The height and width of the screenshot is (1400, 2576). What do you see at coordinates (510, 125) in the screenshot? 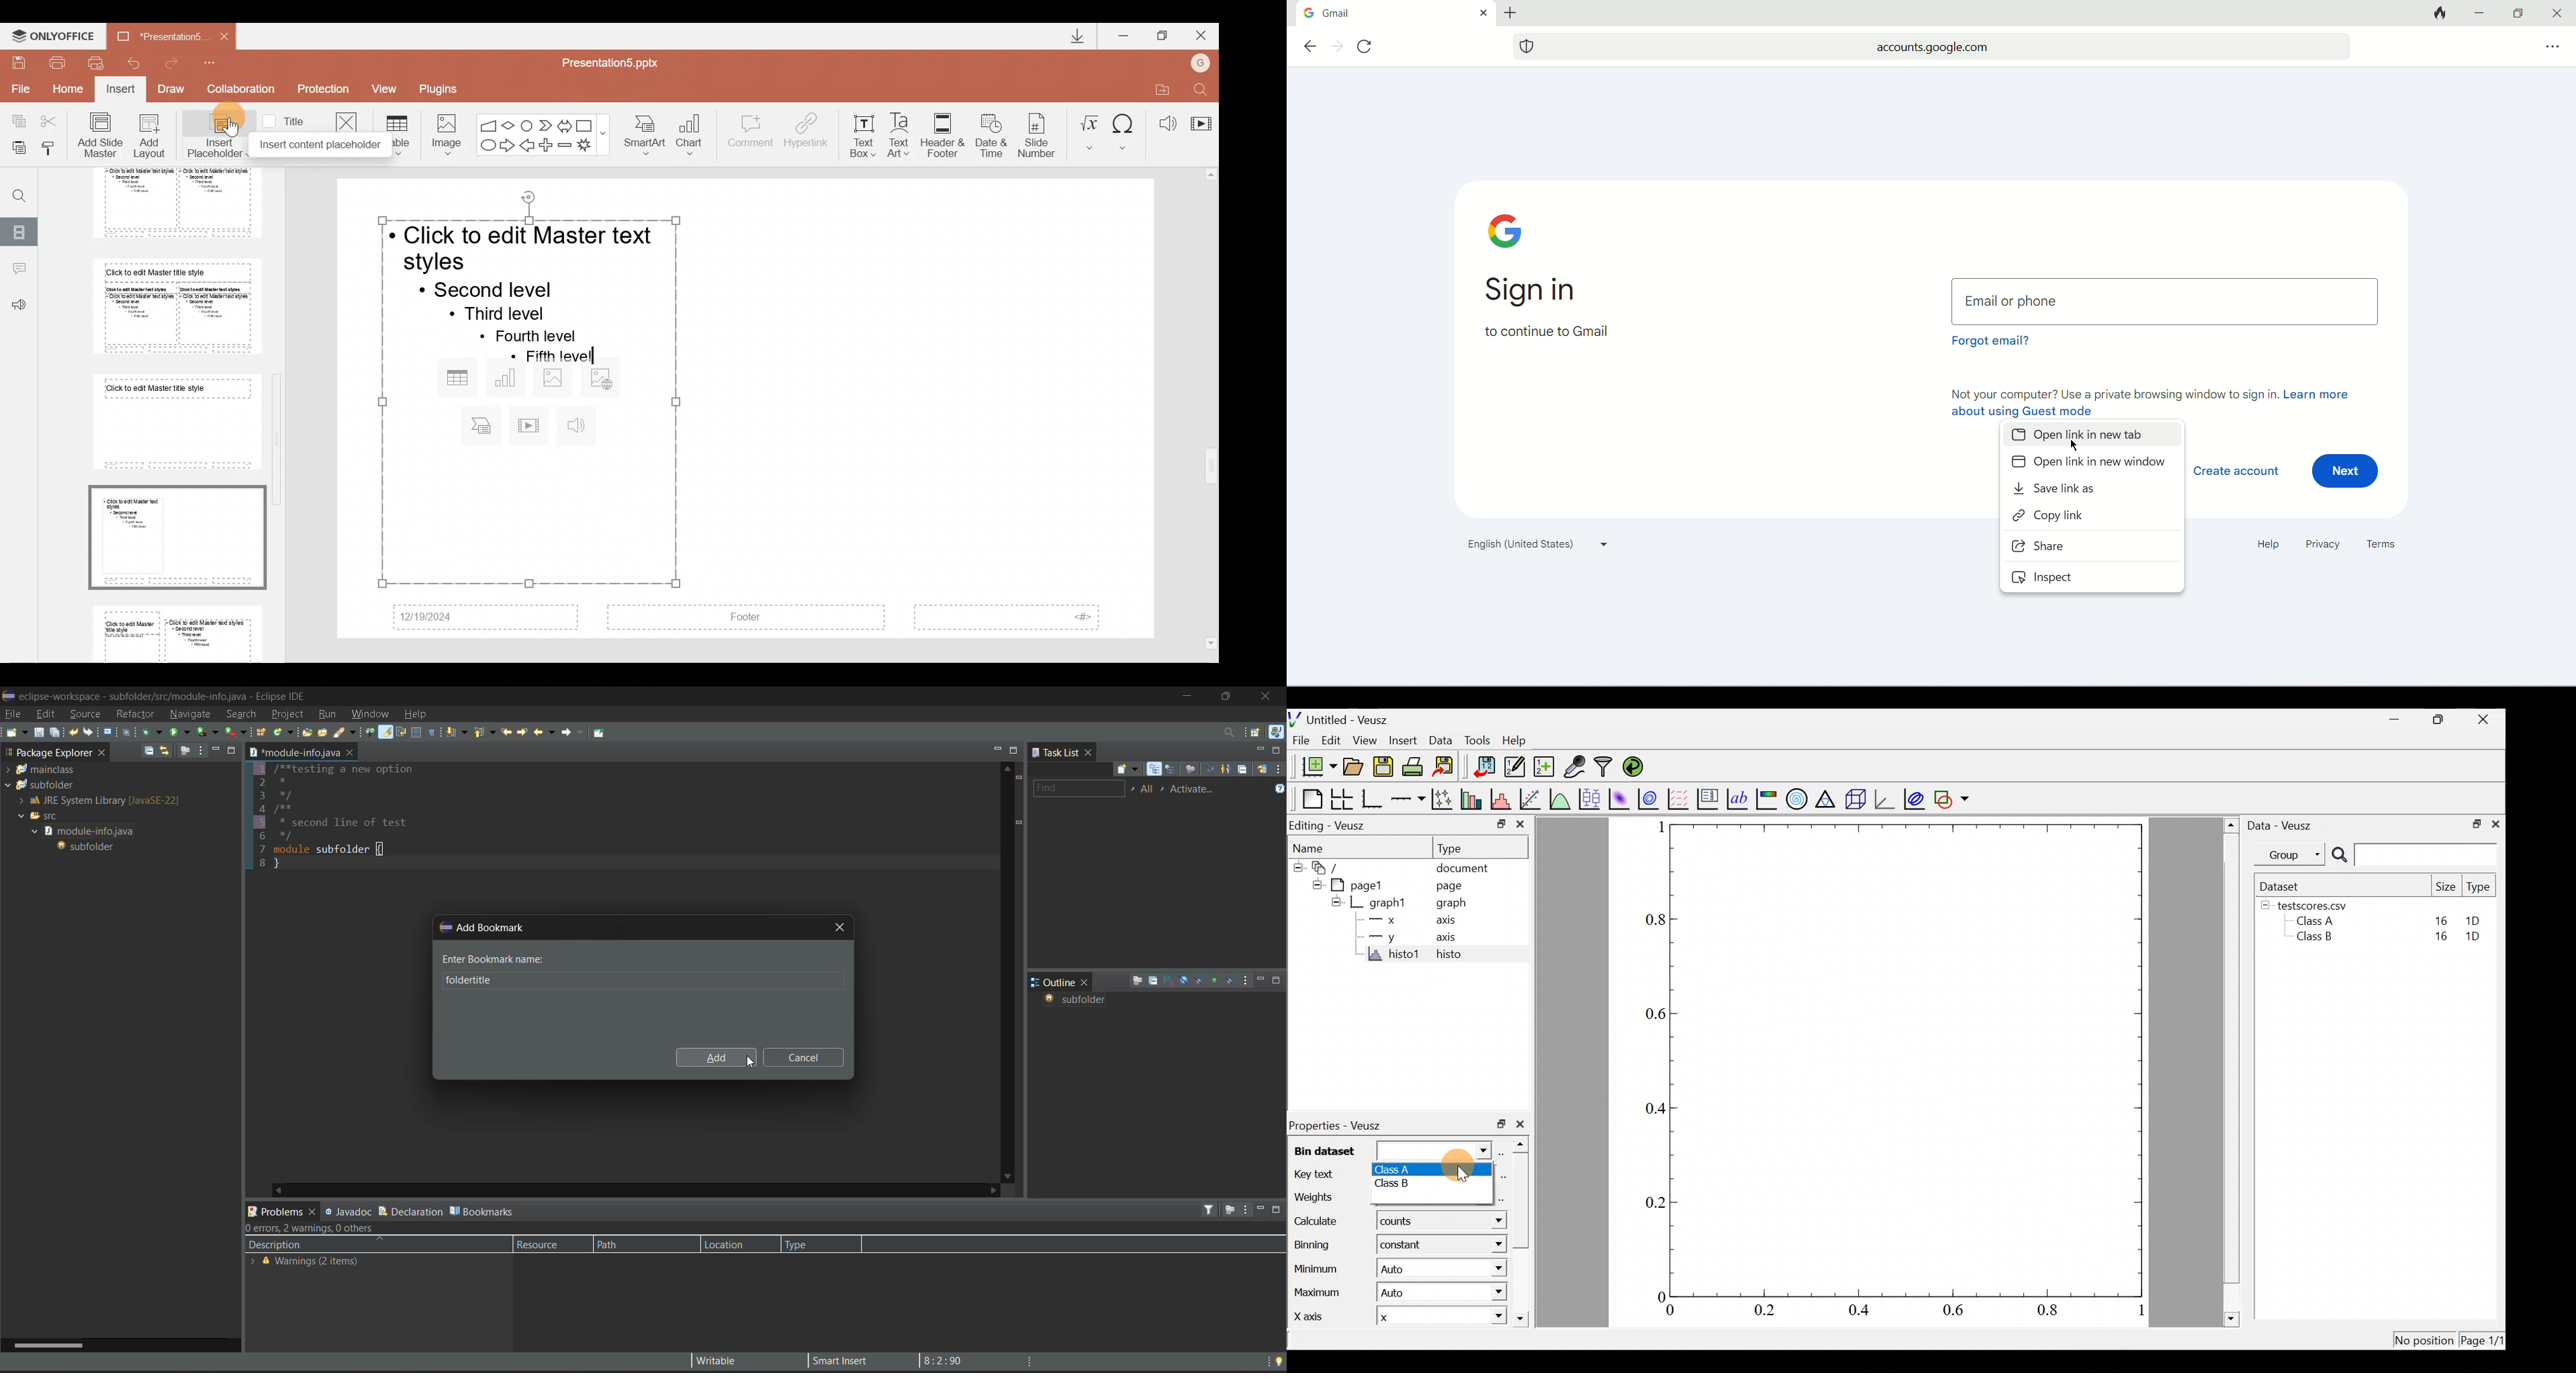
I see `Flow chart-decision` at bounding box center [510, 125].